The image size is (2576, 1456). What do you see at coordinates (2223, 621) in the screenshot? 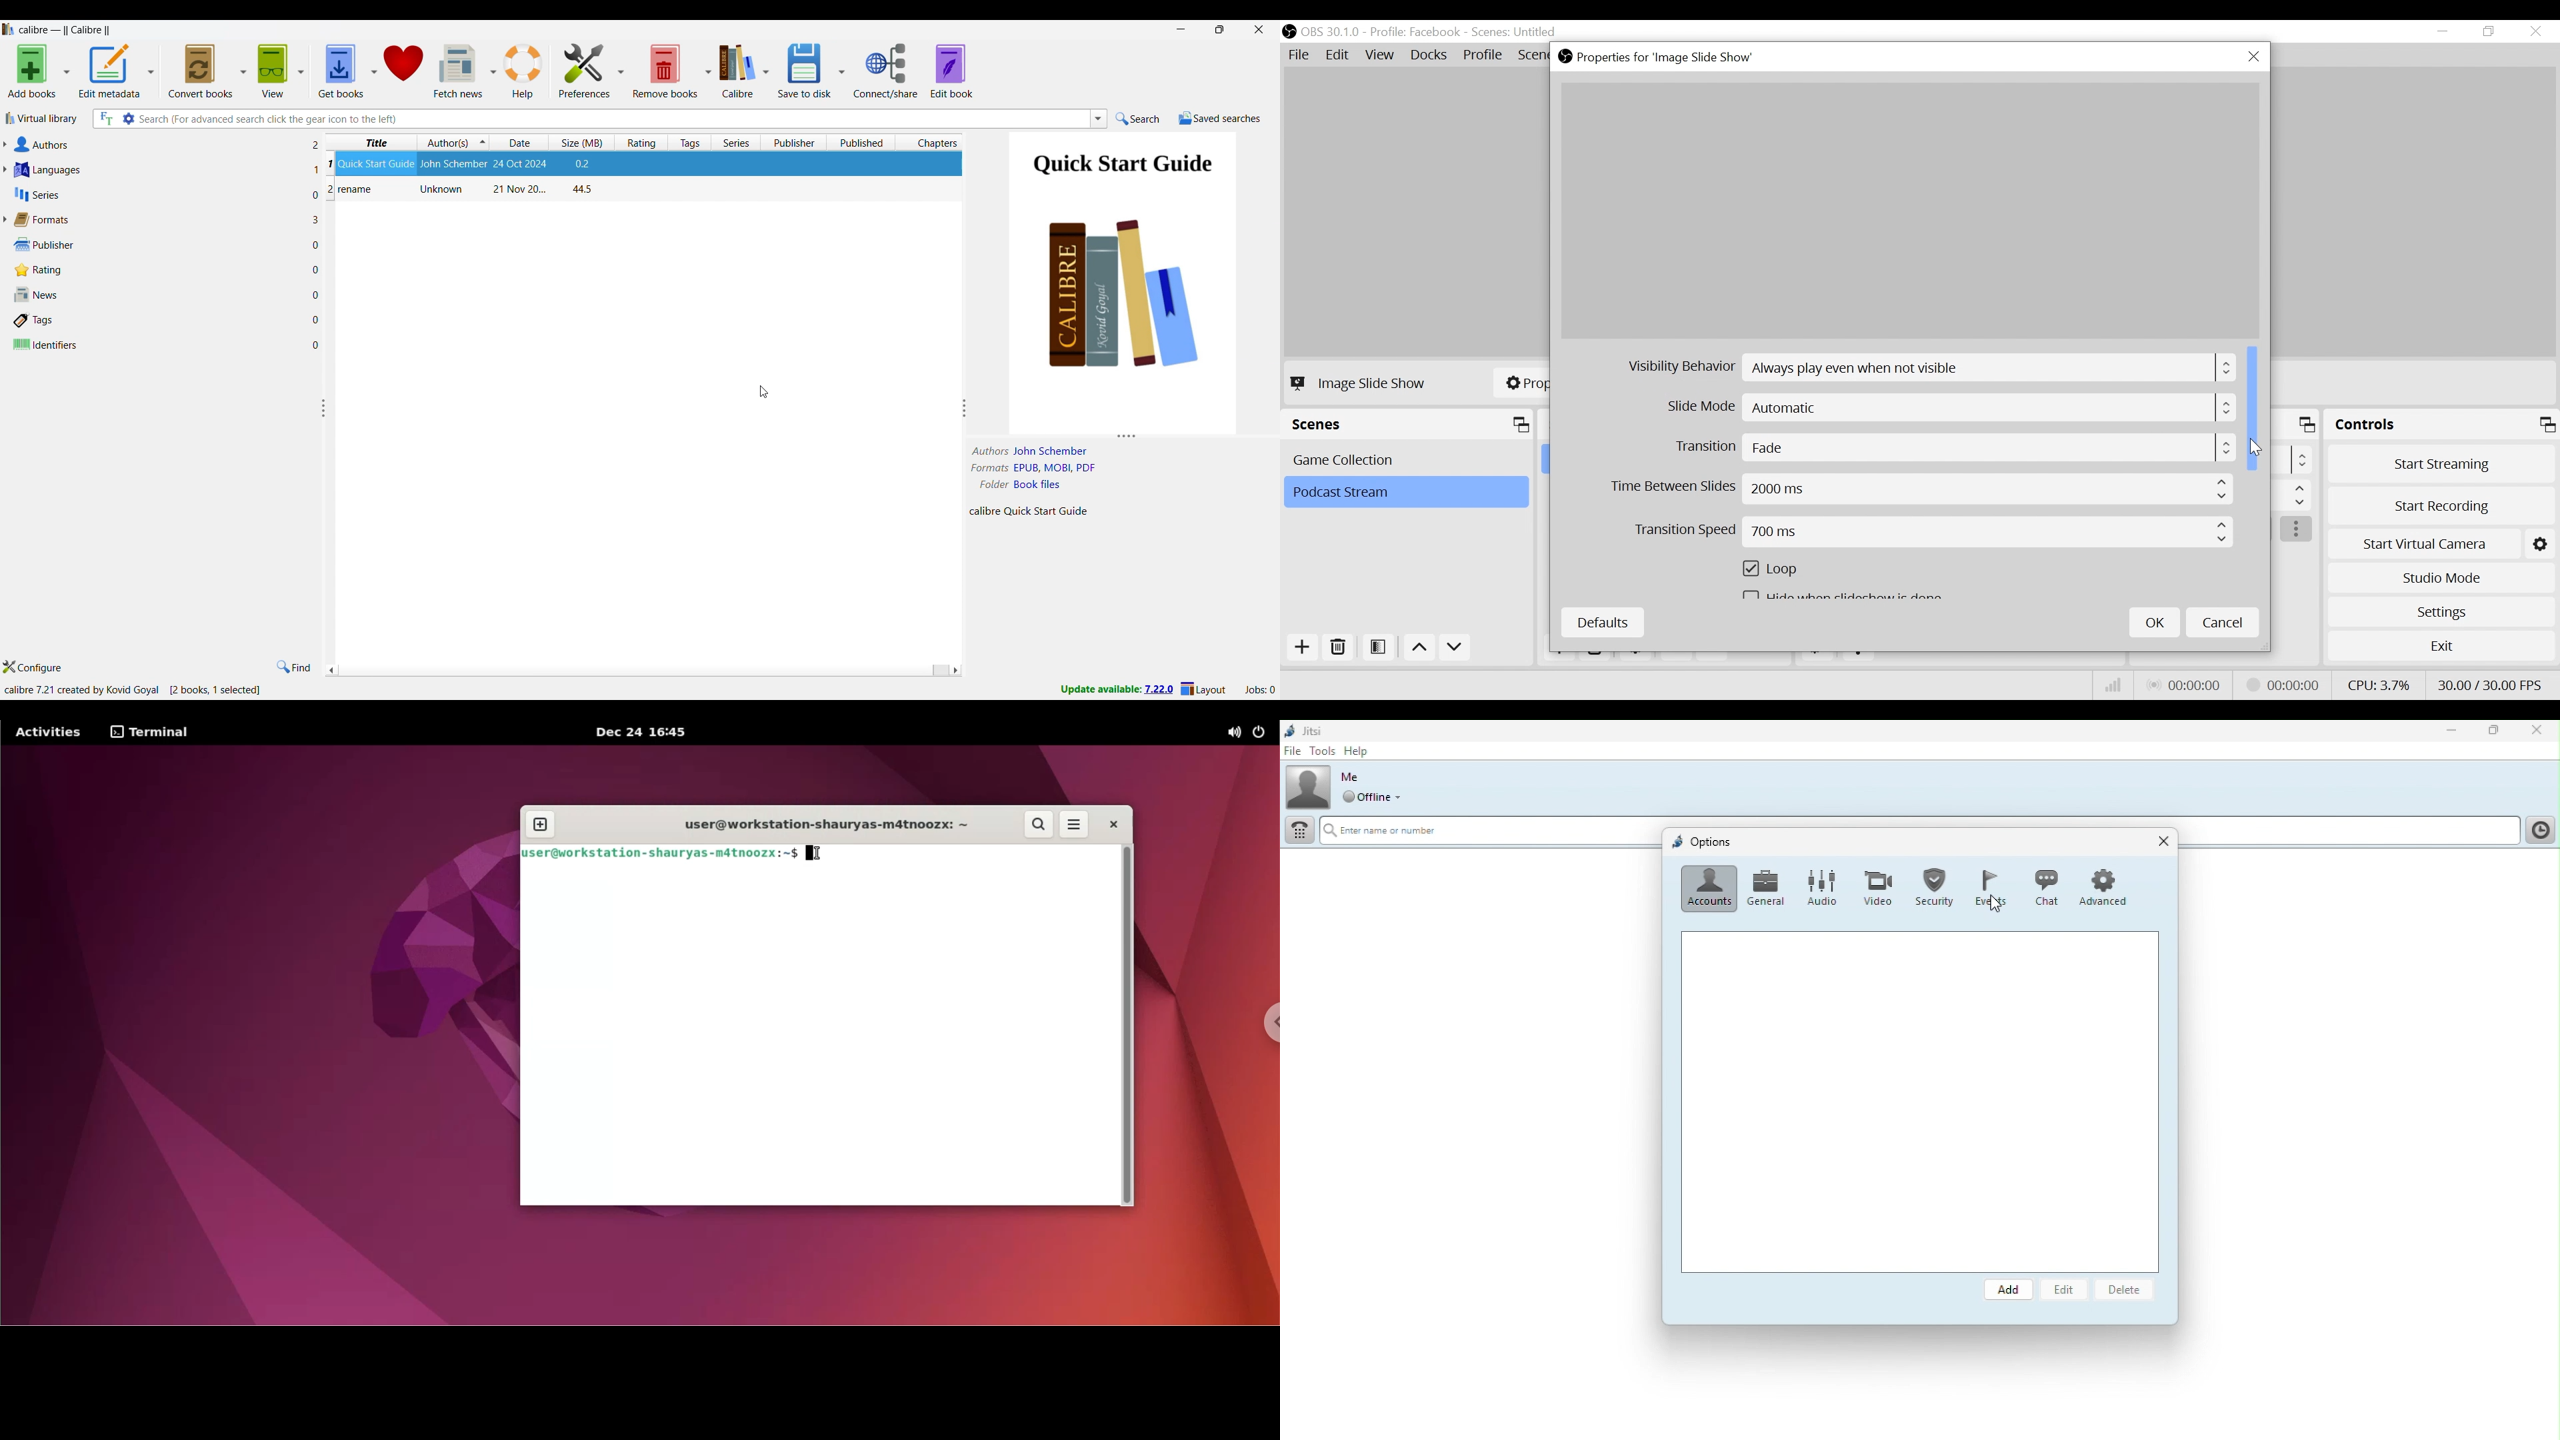
I see `Cancel` at bounding box center [2223, 621].